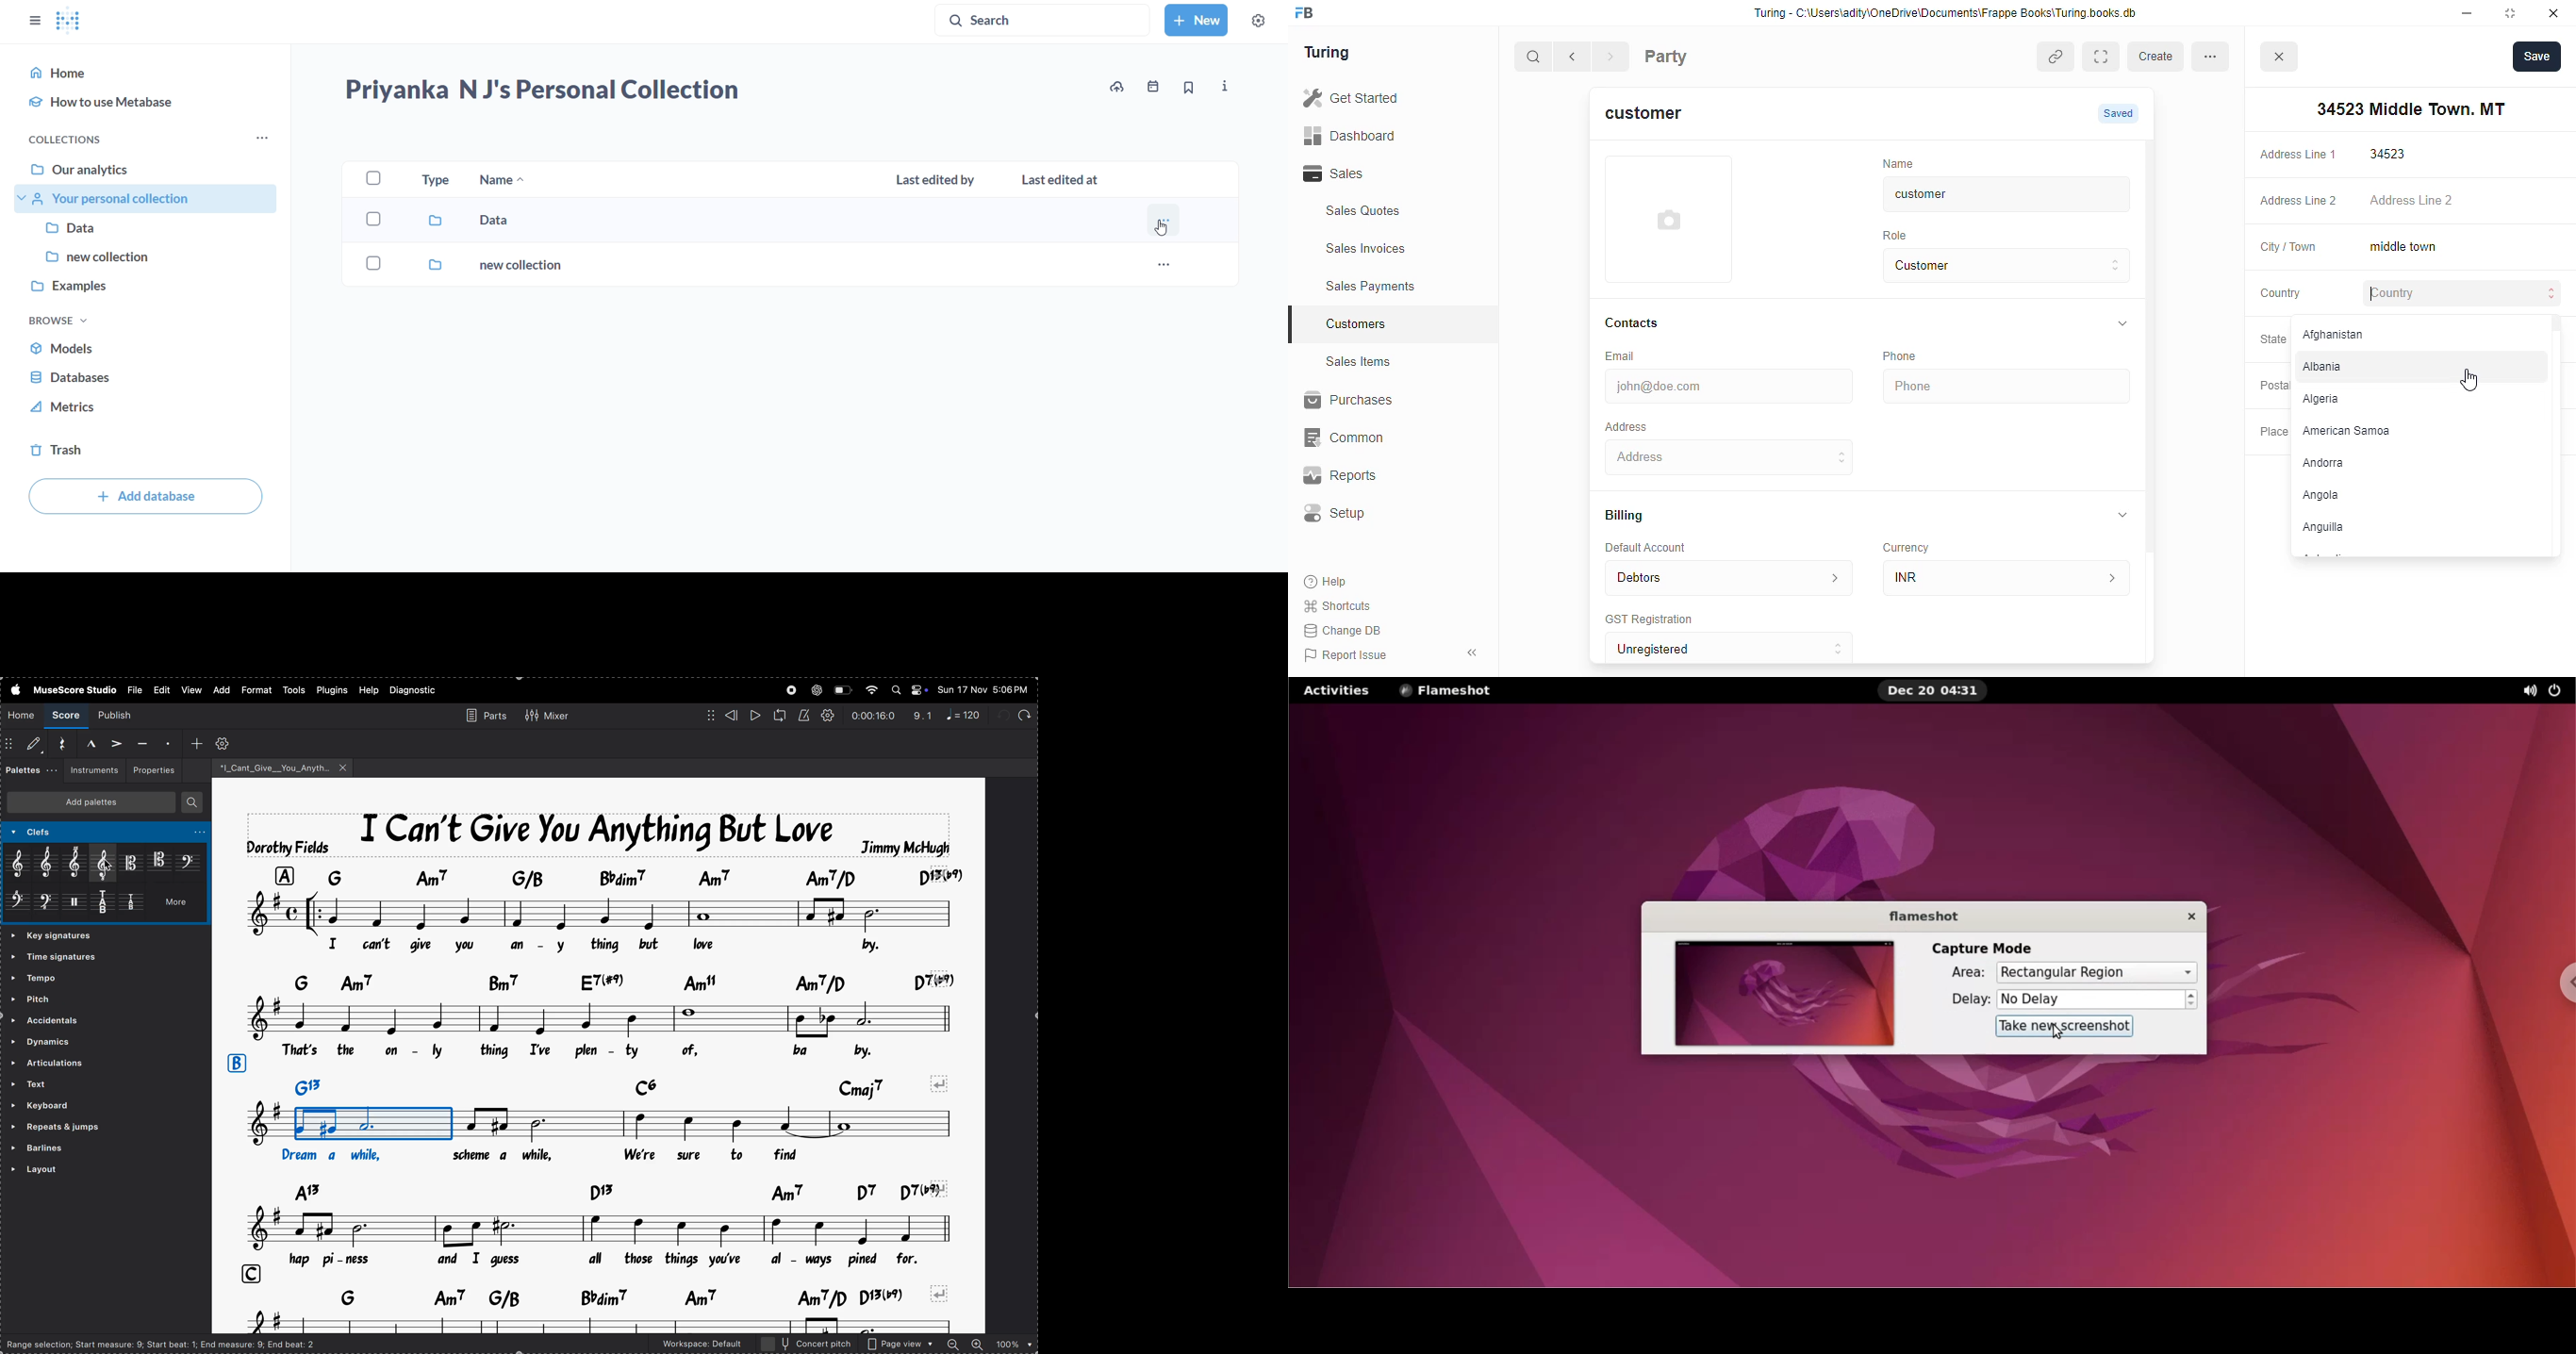 The image size is (2576, 1372). What do you see at coordinates (1624, 355) in the screenshot?
I see `Email` at bounding box center [1624, 355].